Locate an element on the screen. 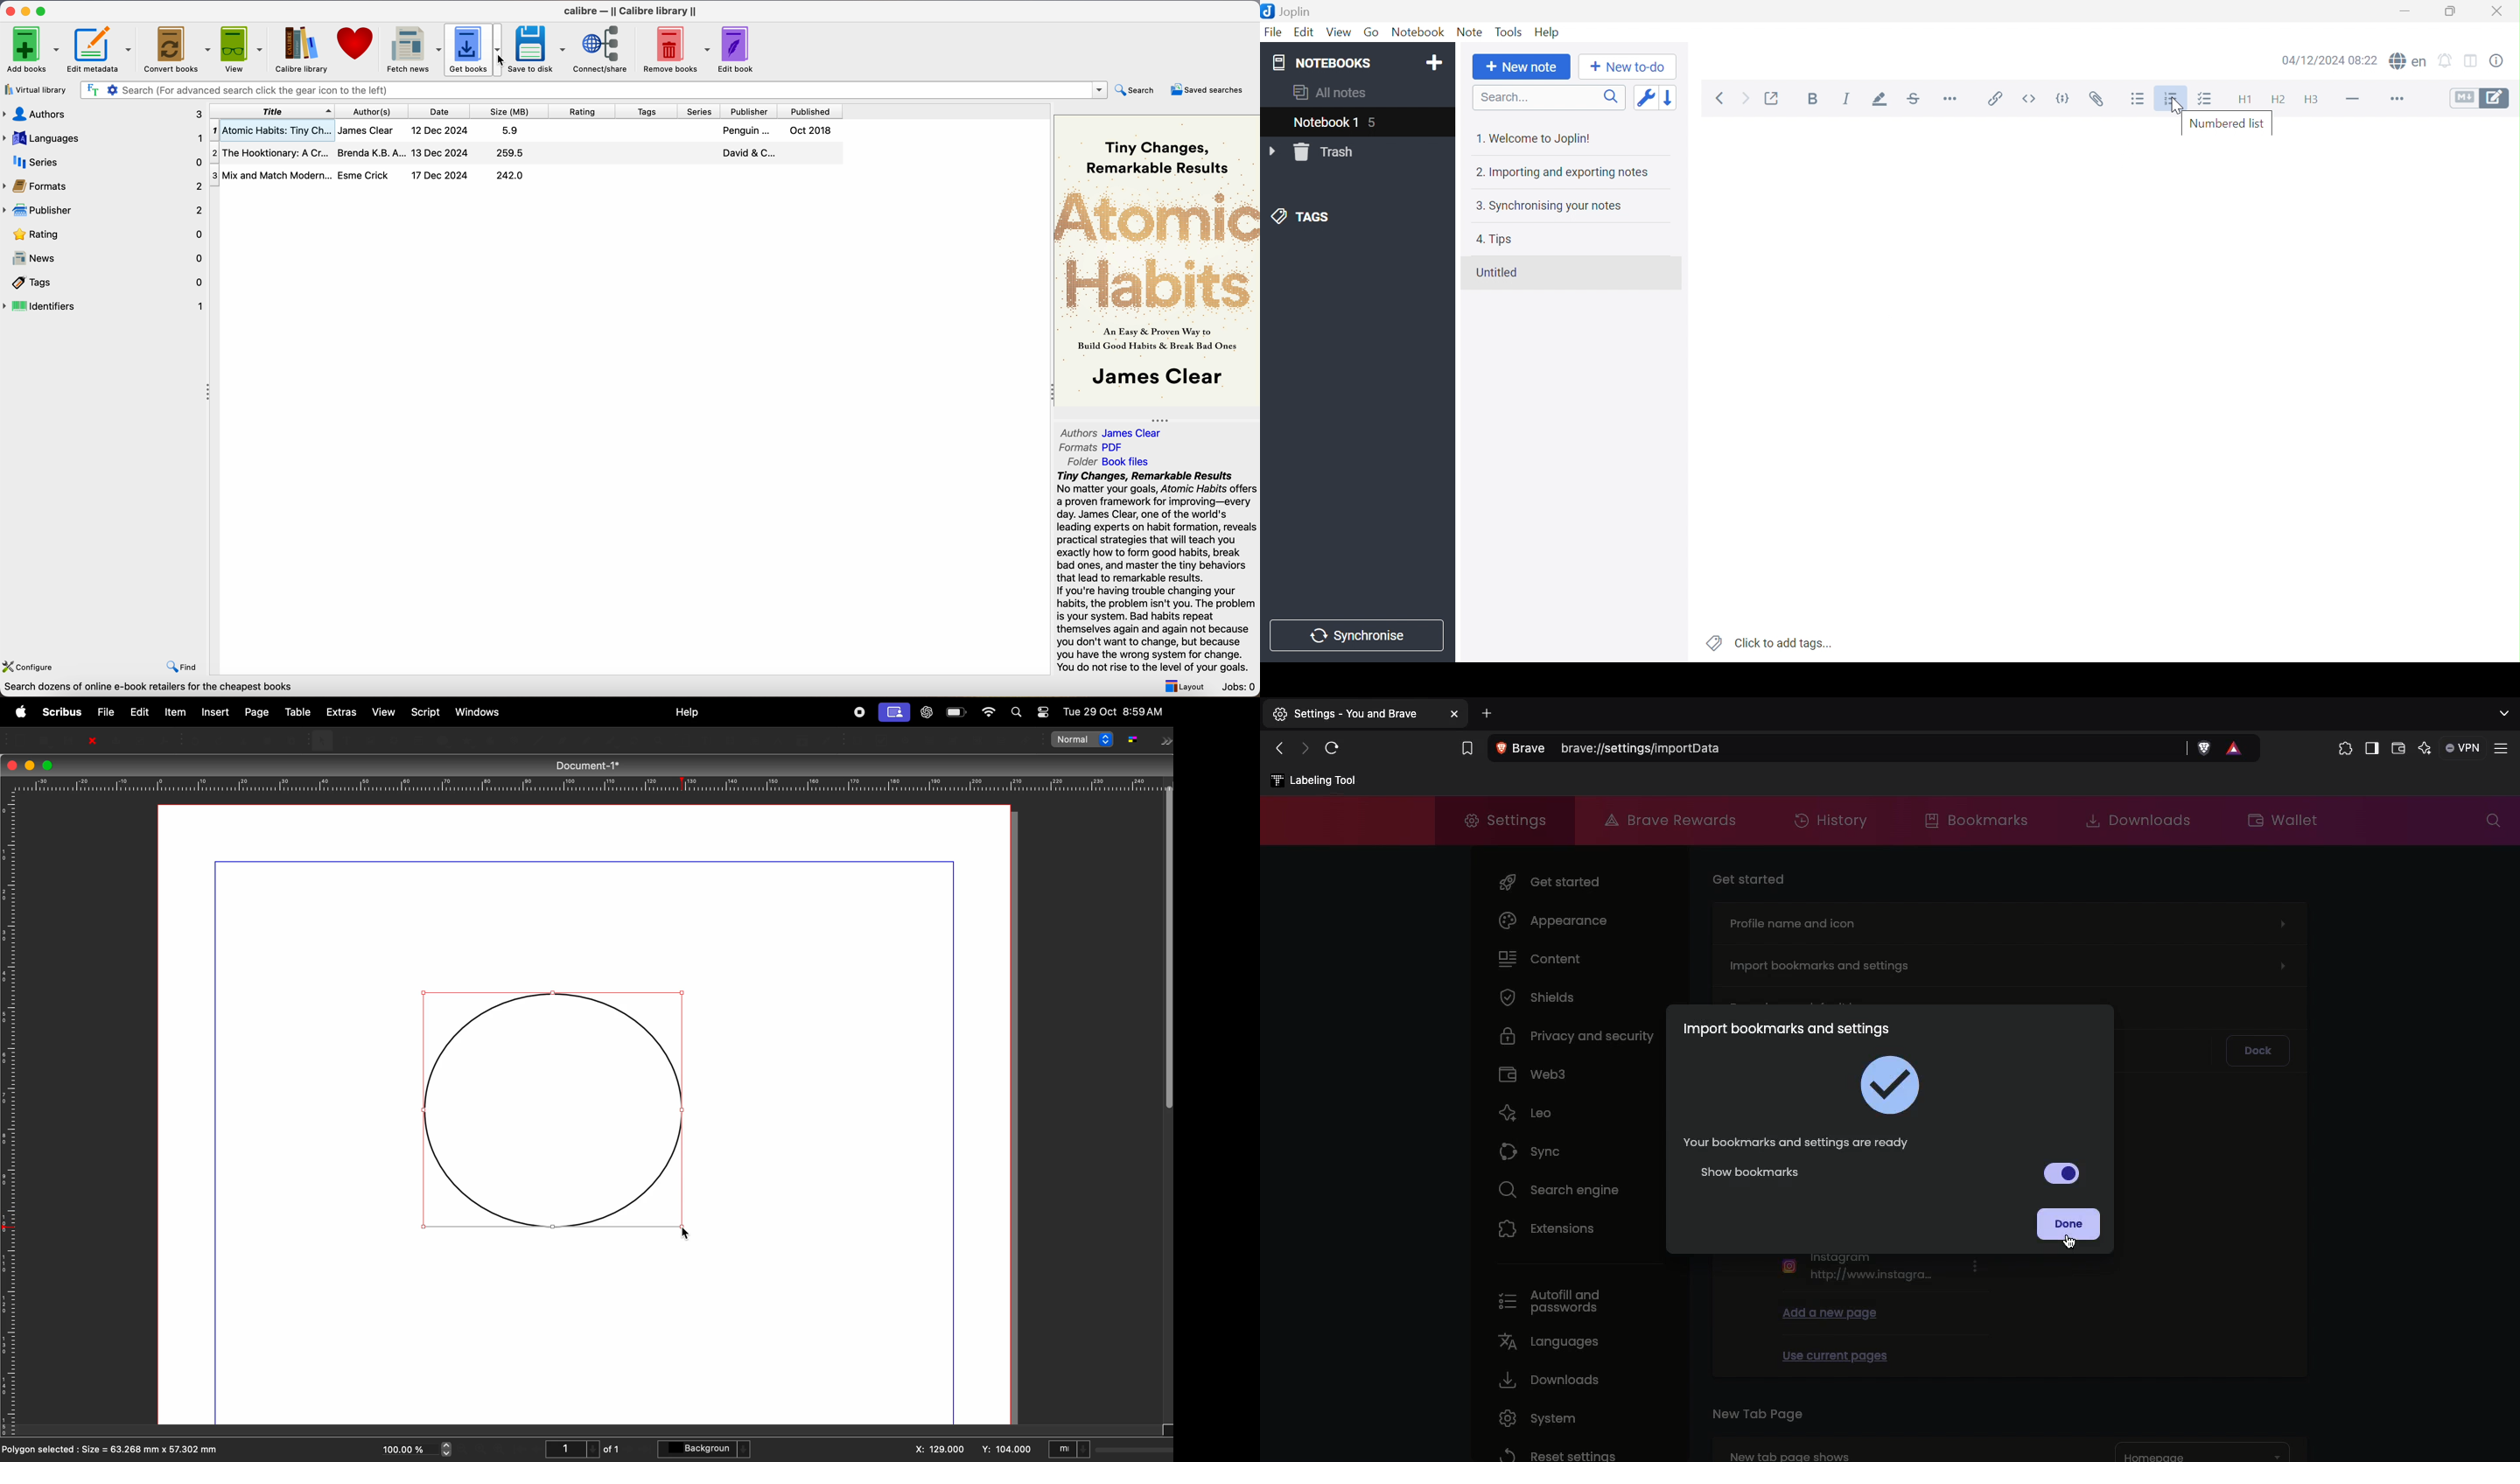  polygon is located at coordinates (467, 741).